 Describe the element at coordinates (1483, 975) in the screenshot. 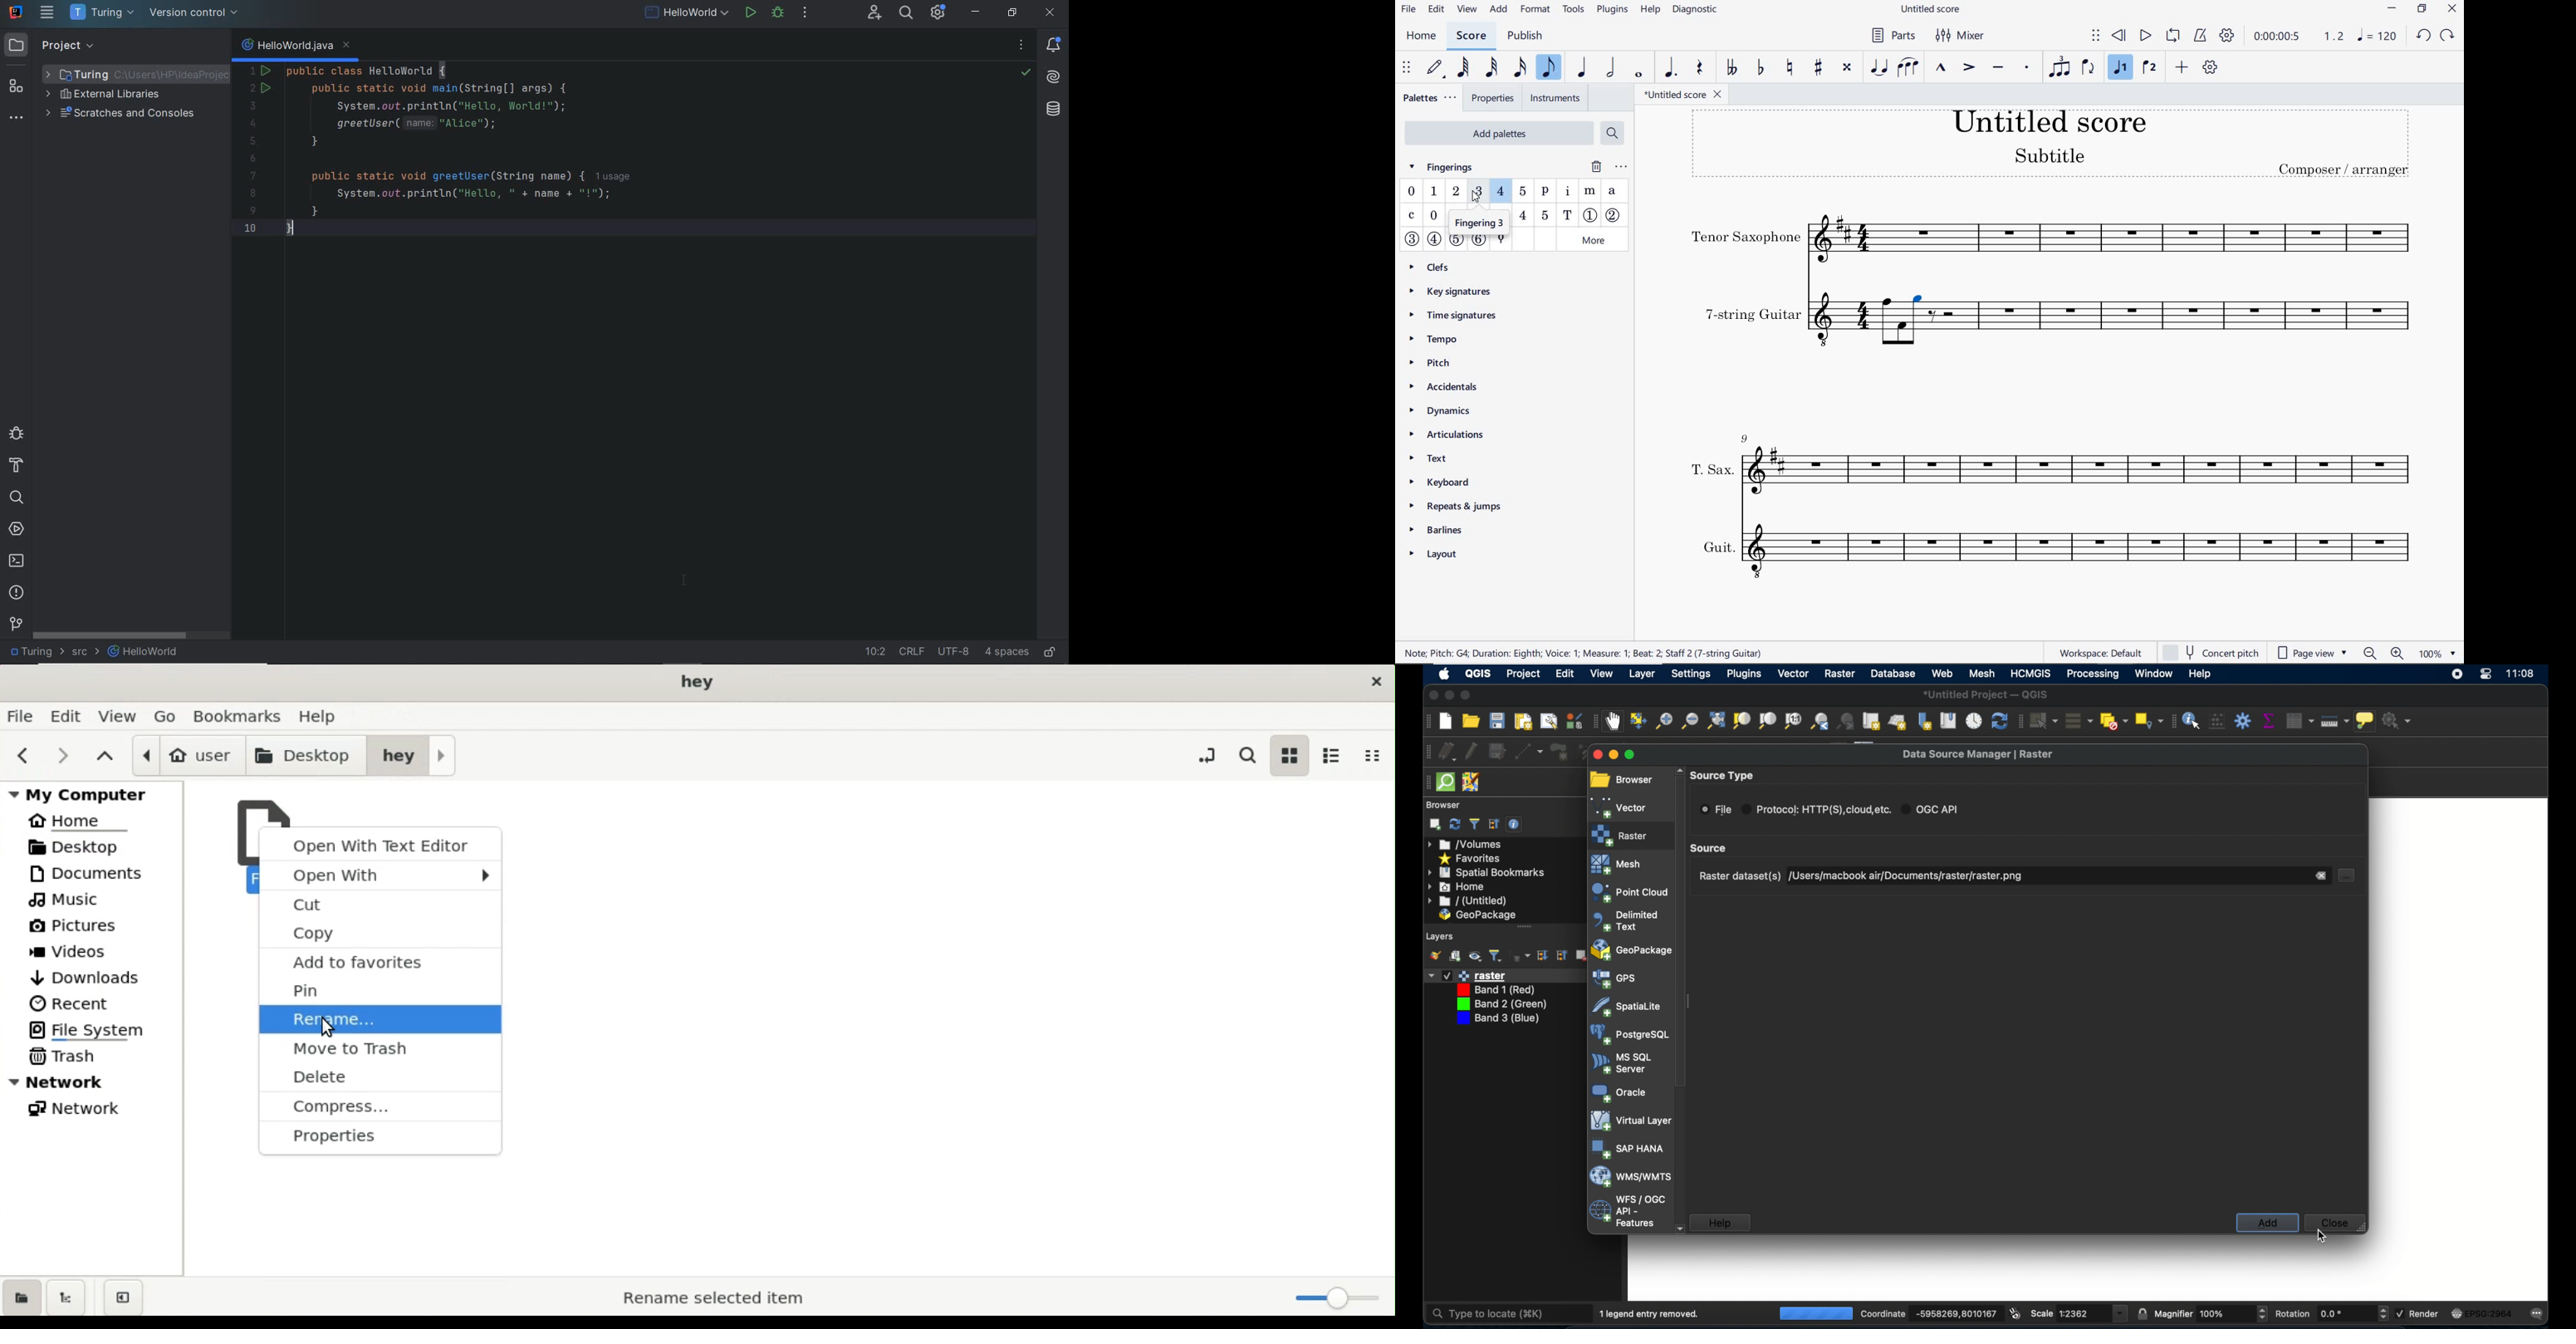

I see `raster` at that location.